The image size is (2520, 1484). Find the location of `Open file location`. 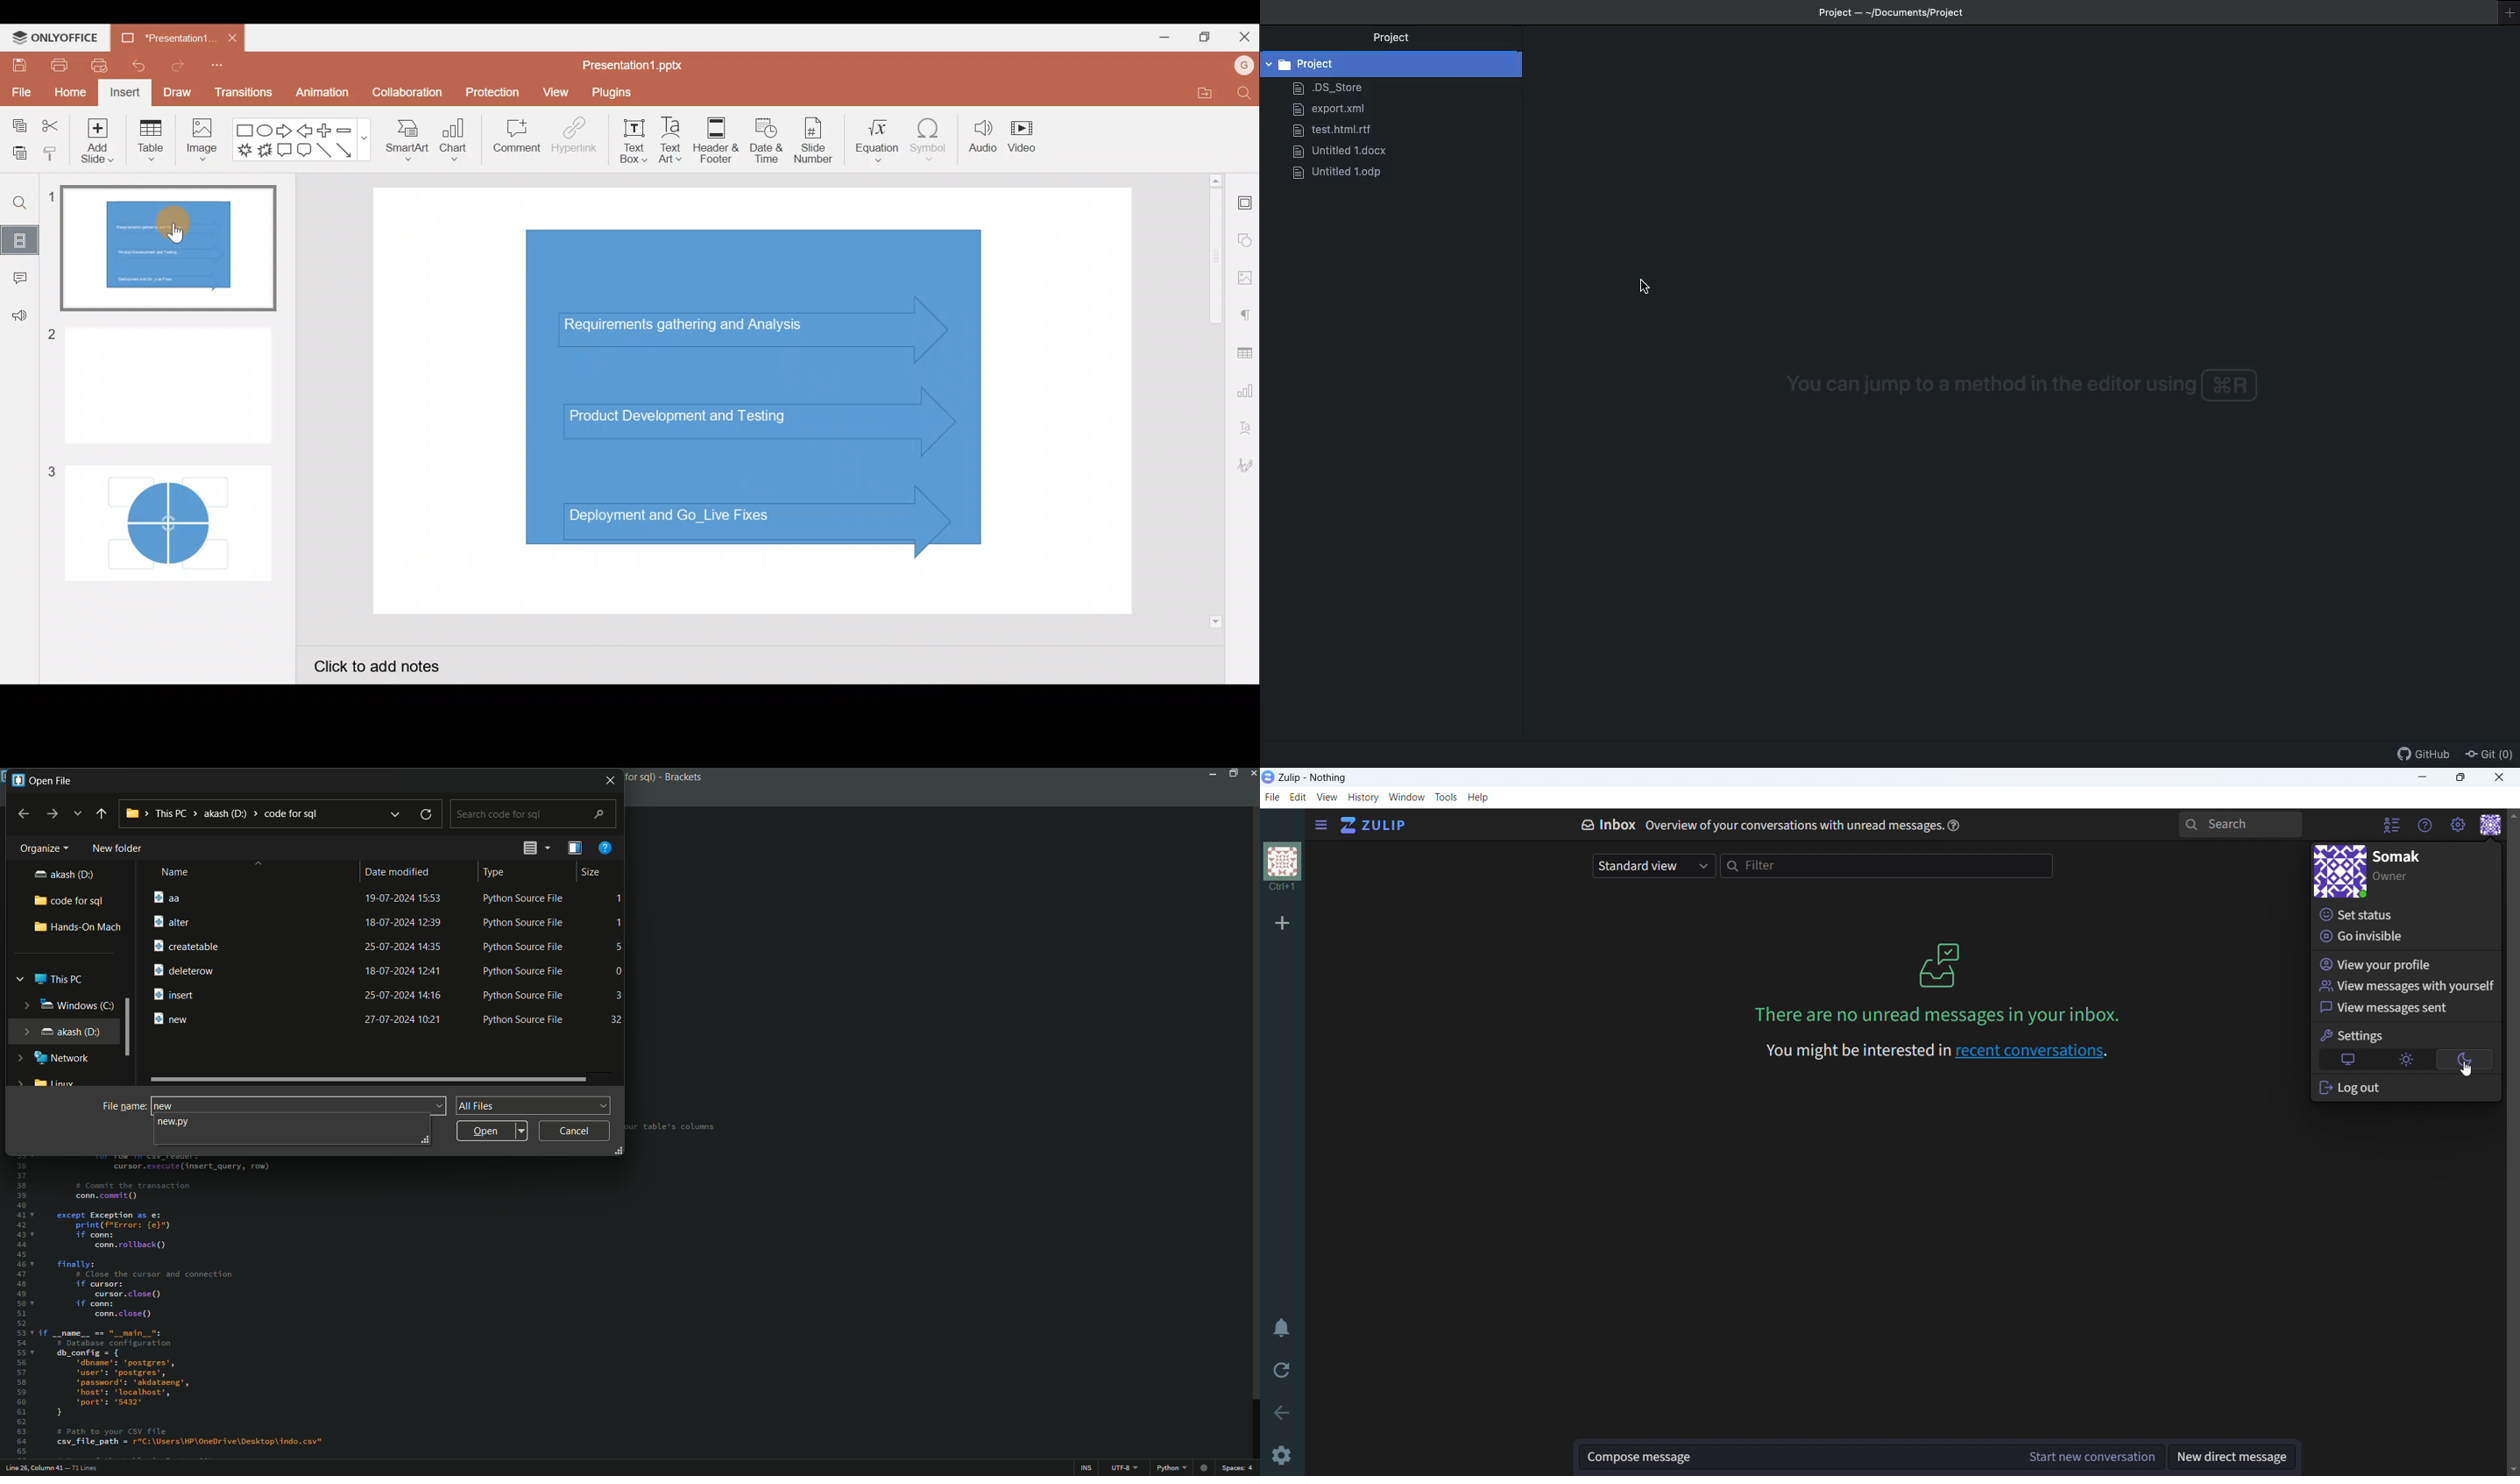

Open file location is located at coordinates (1196, 93).